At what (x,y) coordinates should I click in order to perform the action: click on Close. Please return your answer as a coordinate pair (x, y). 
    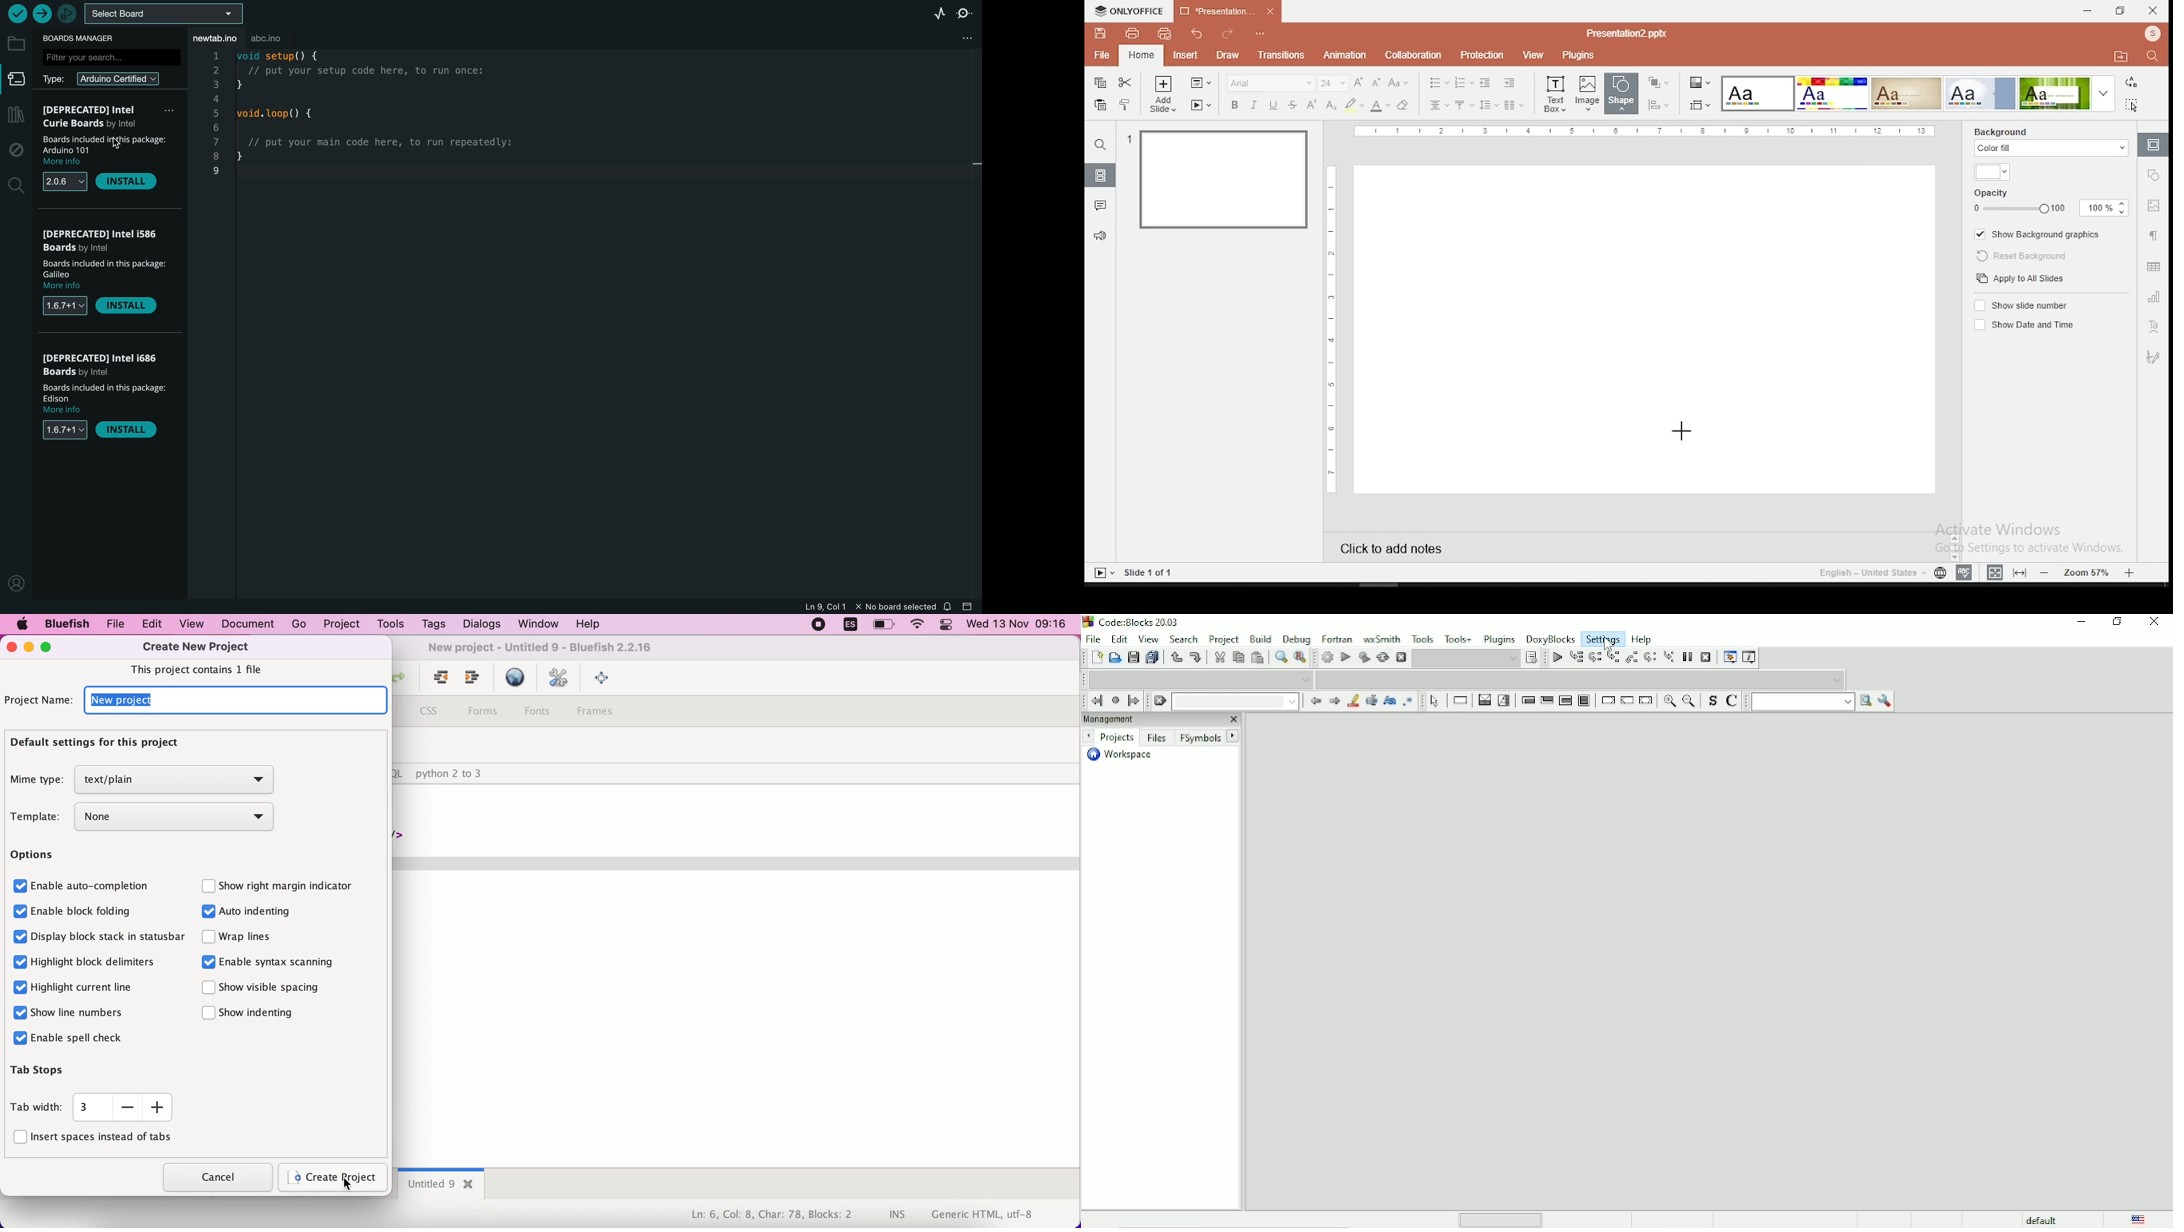
    Looking at the image, I should click on (2154, 622).